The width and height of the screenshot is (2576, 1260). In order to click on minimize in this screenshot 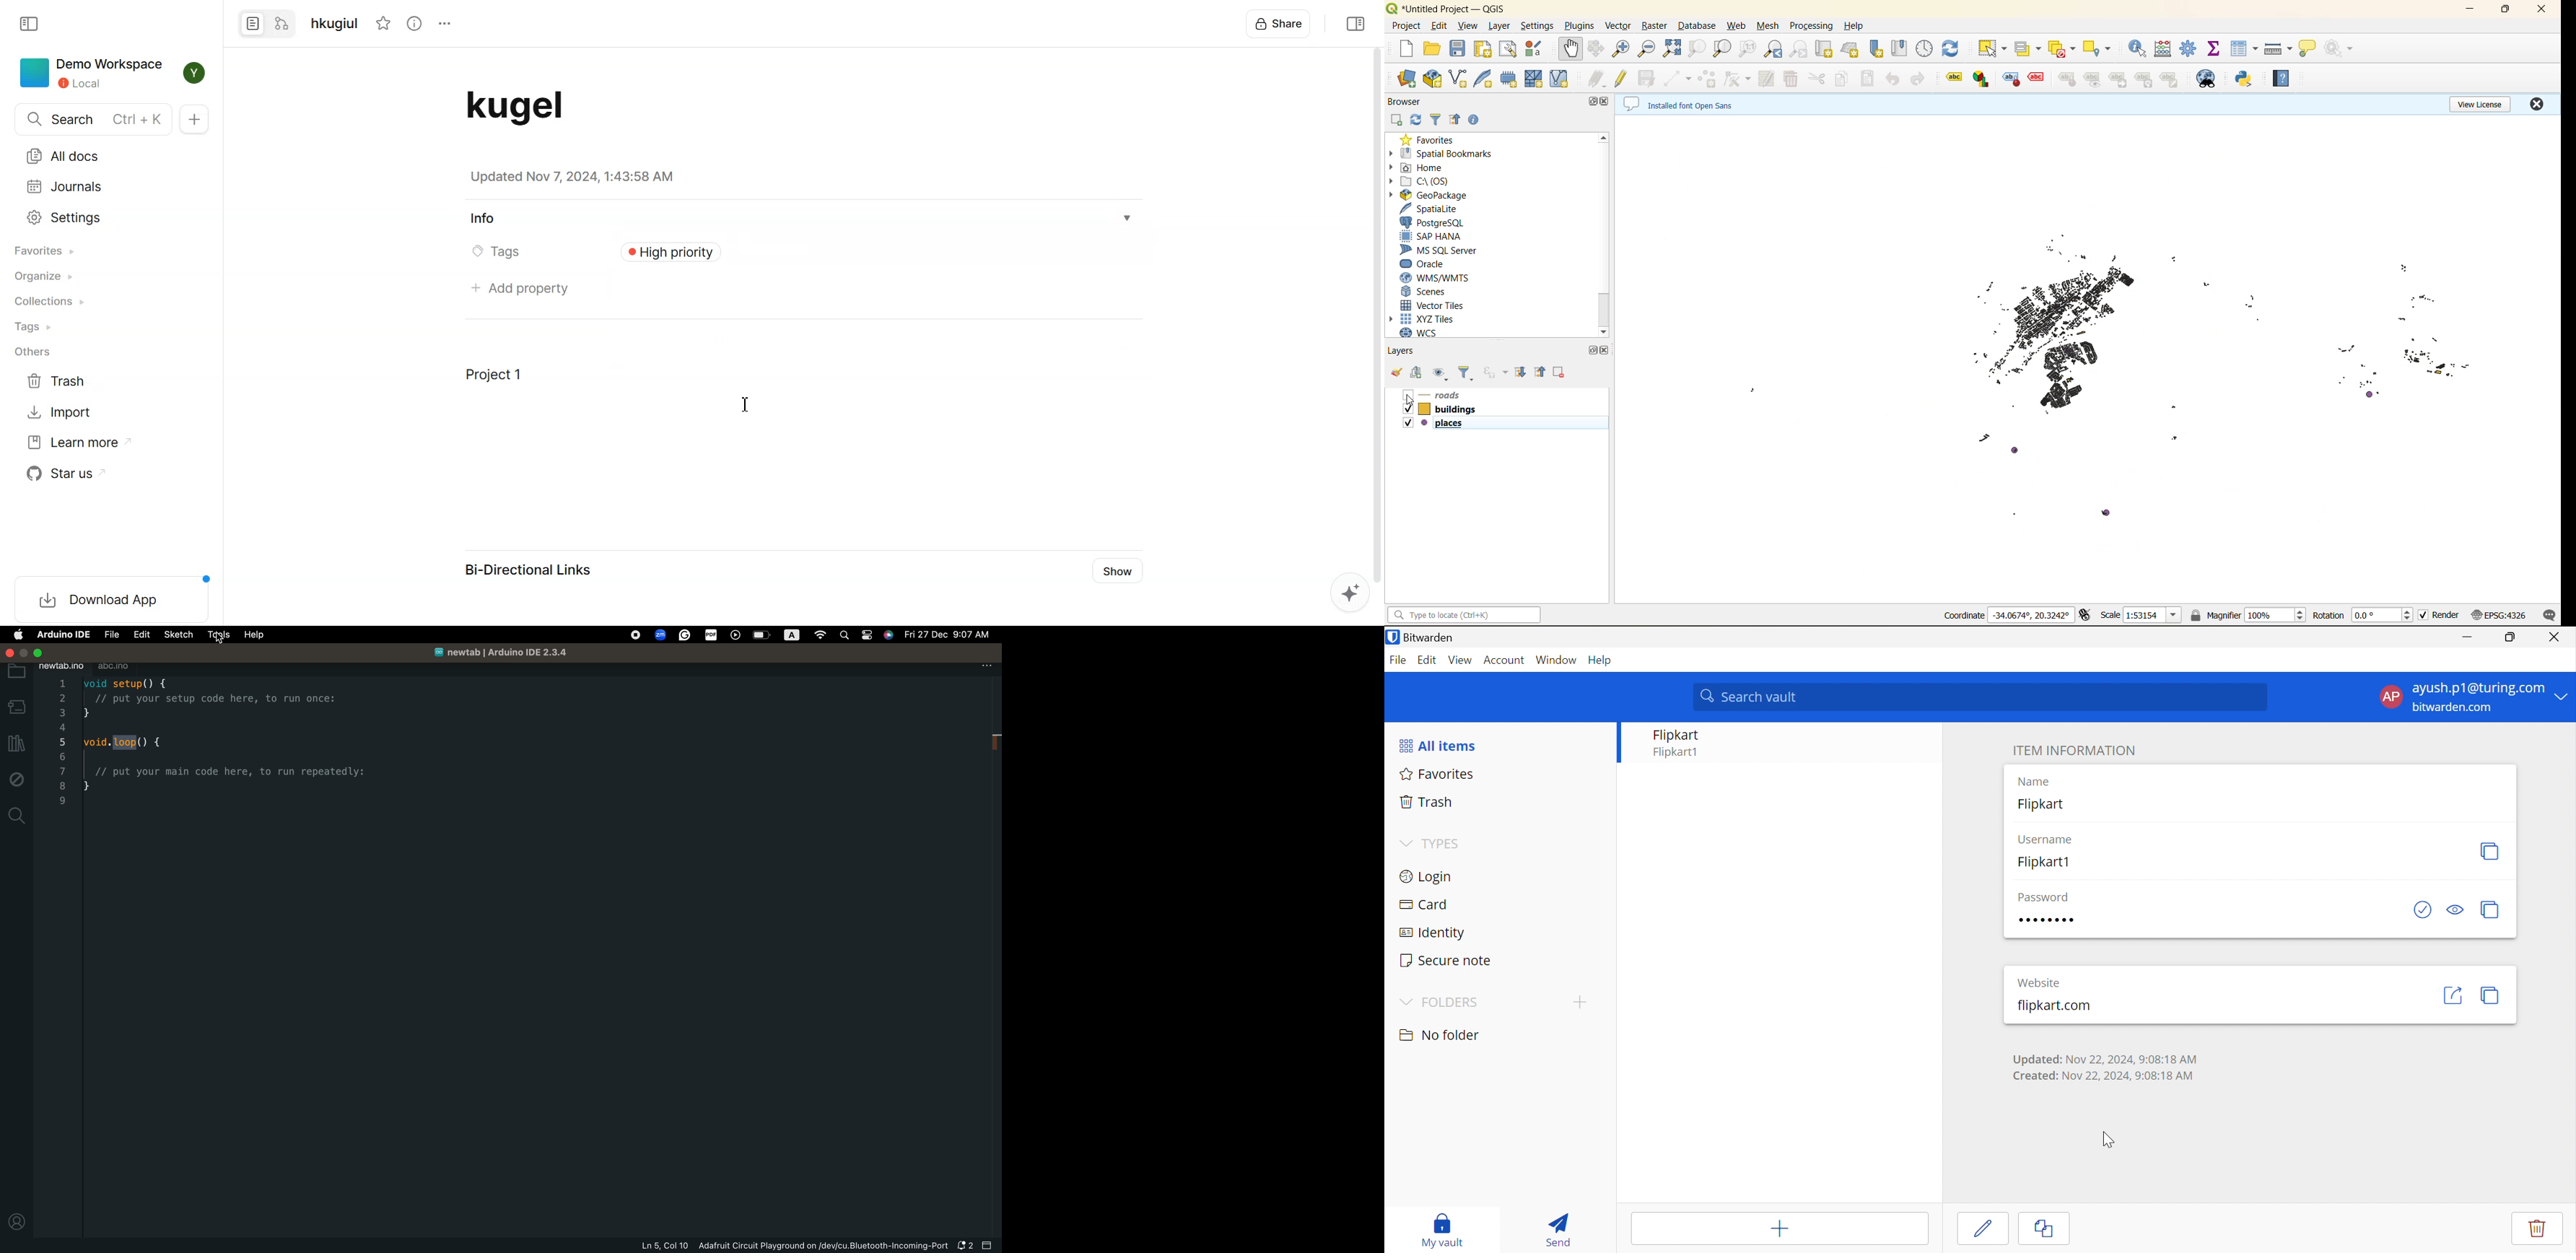, I will do `click(25, 653)`.